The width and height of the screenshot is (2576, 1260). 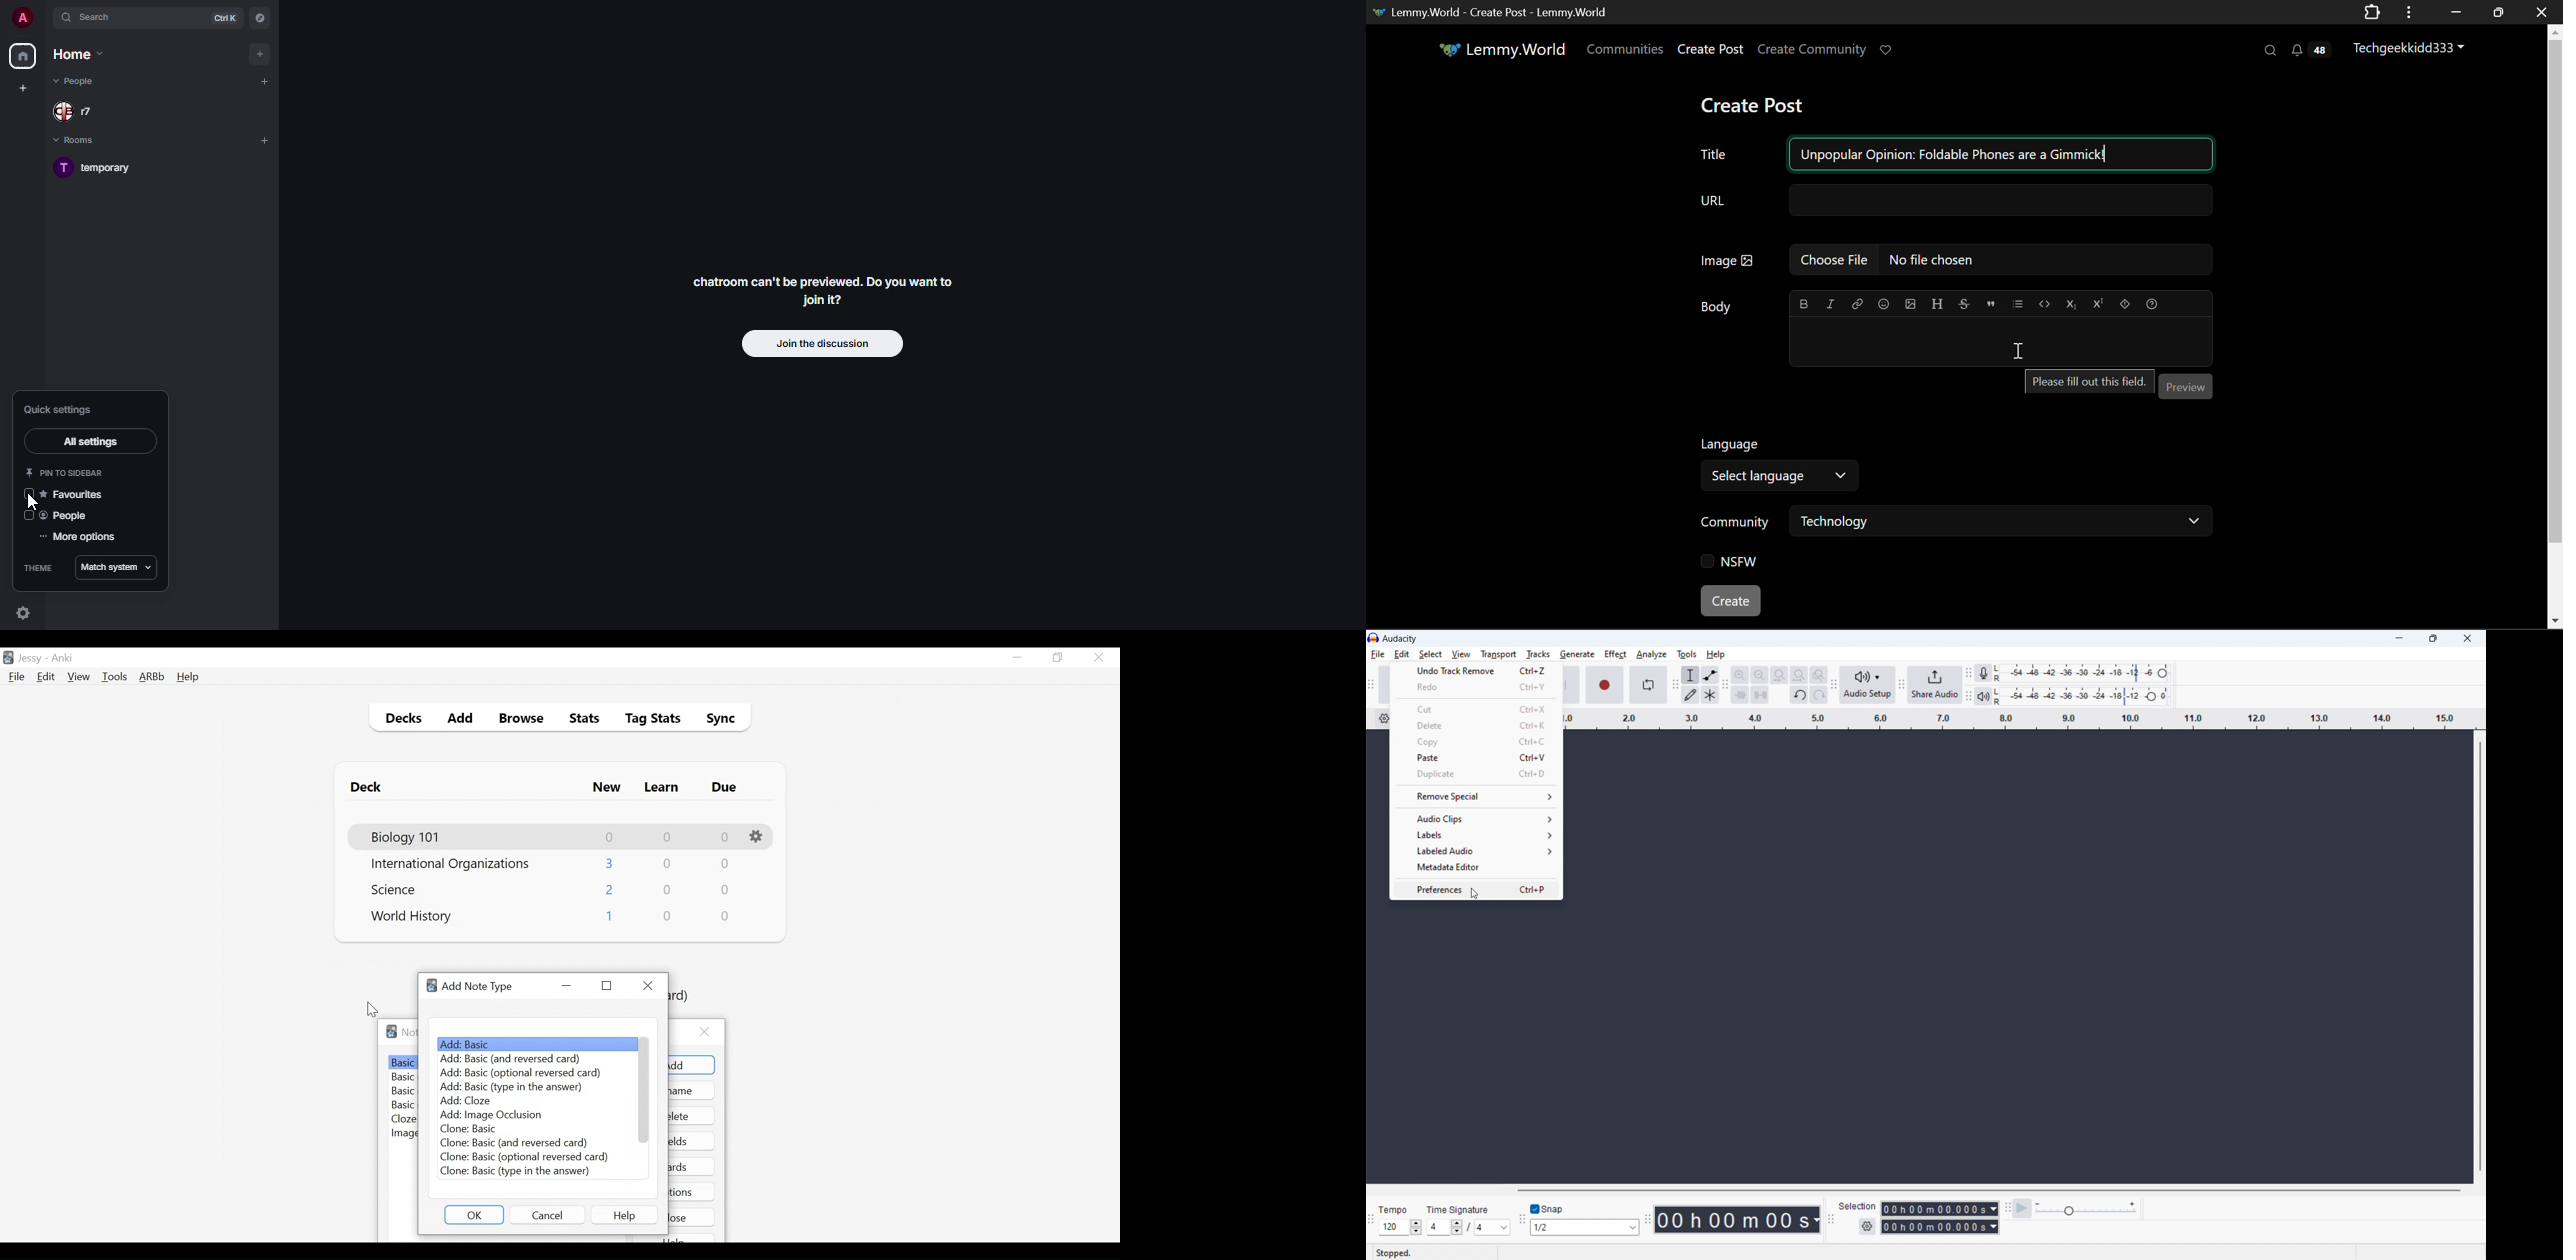 I want to click on File, so click(x=17, y=678).